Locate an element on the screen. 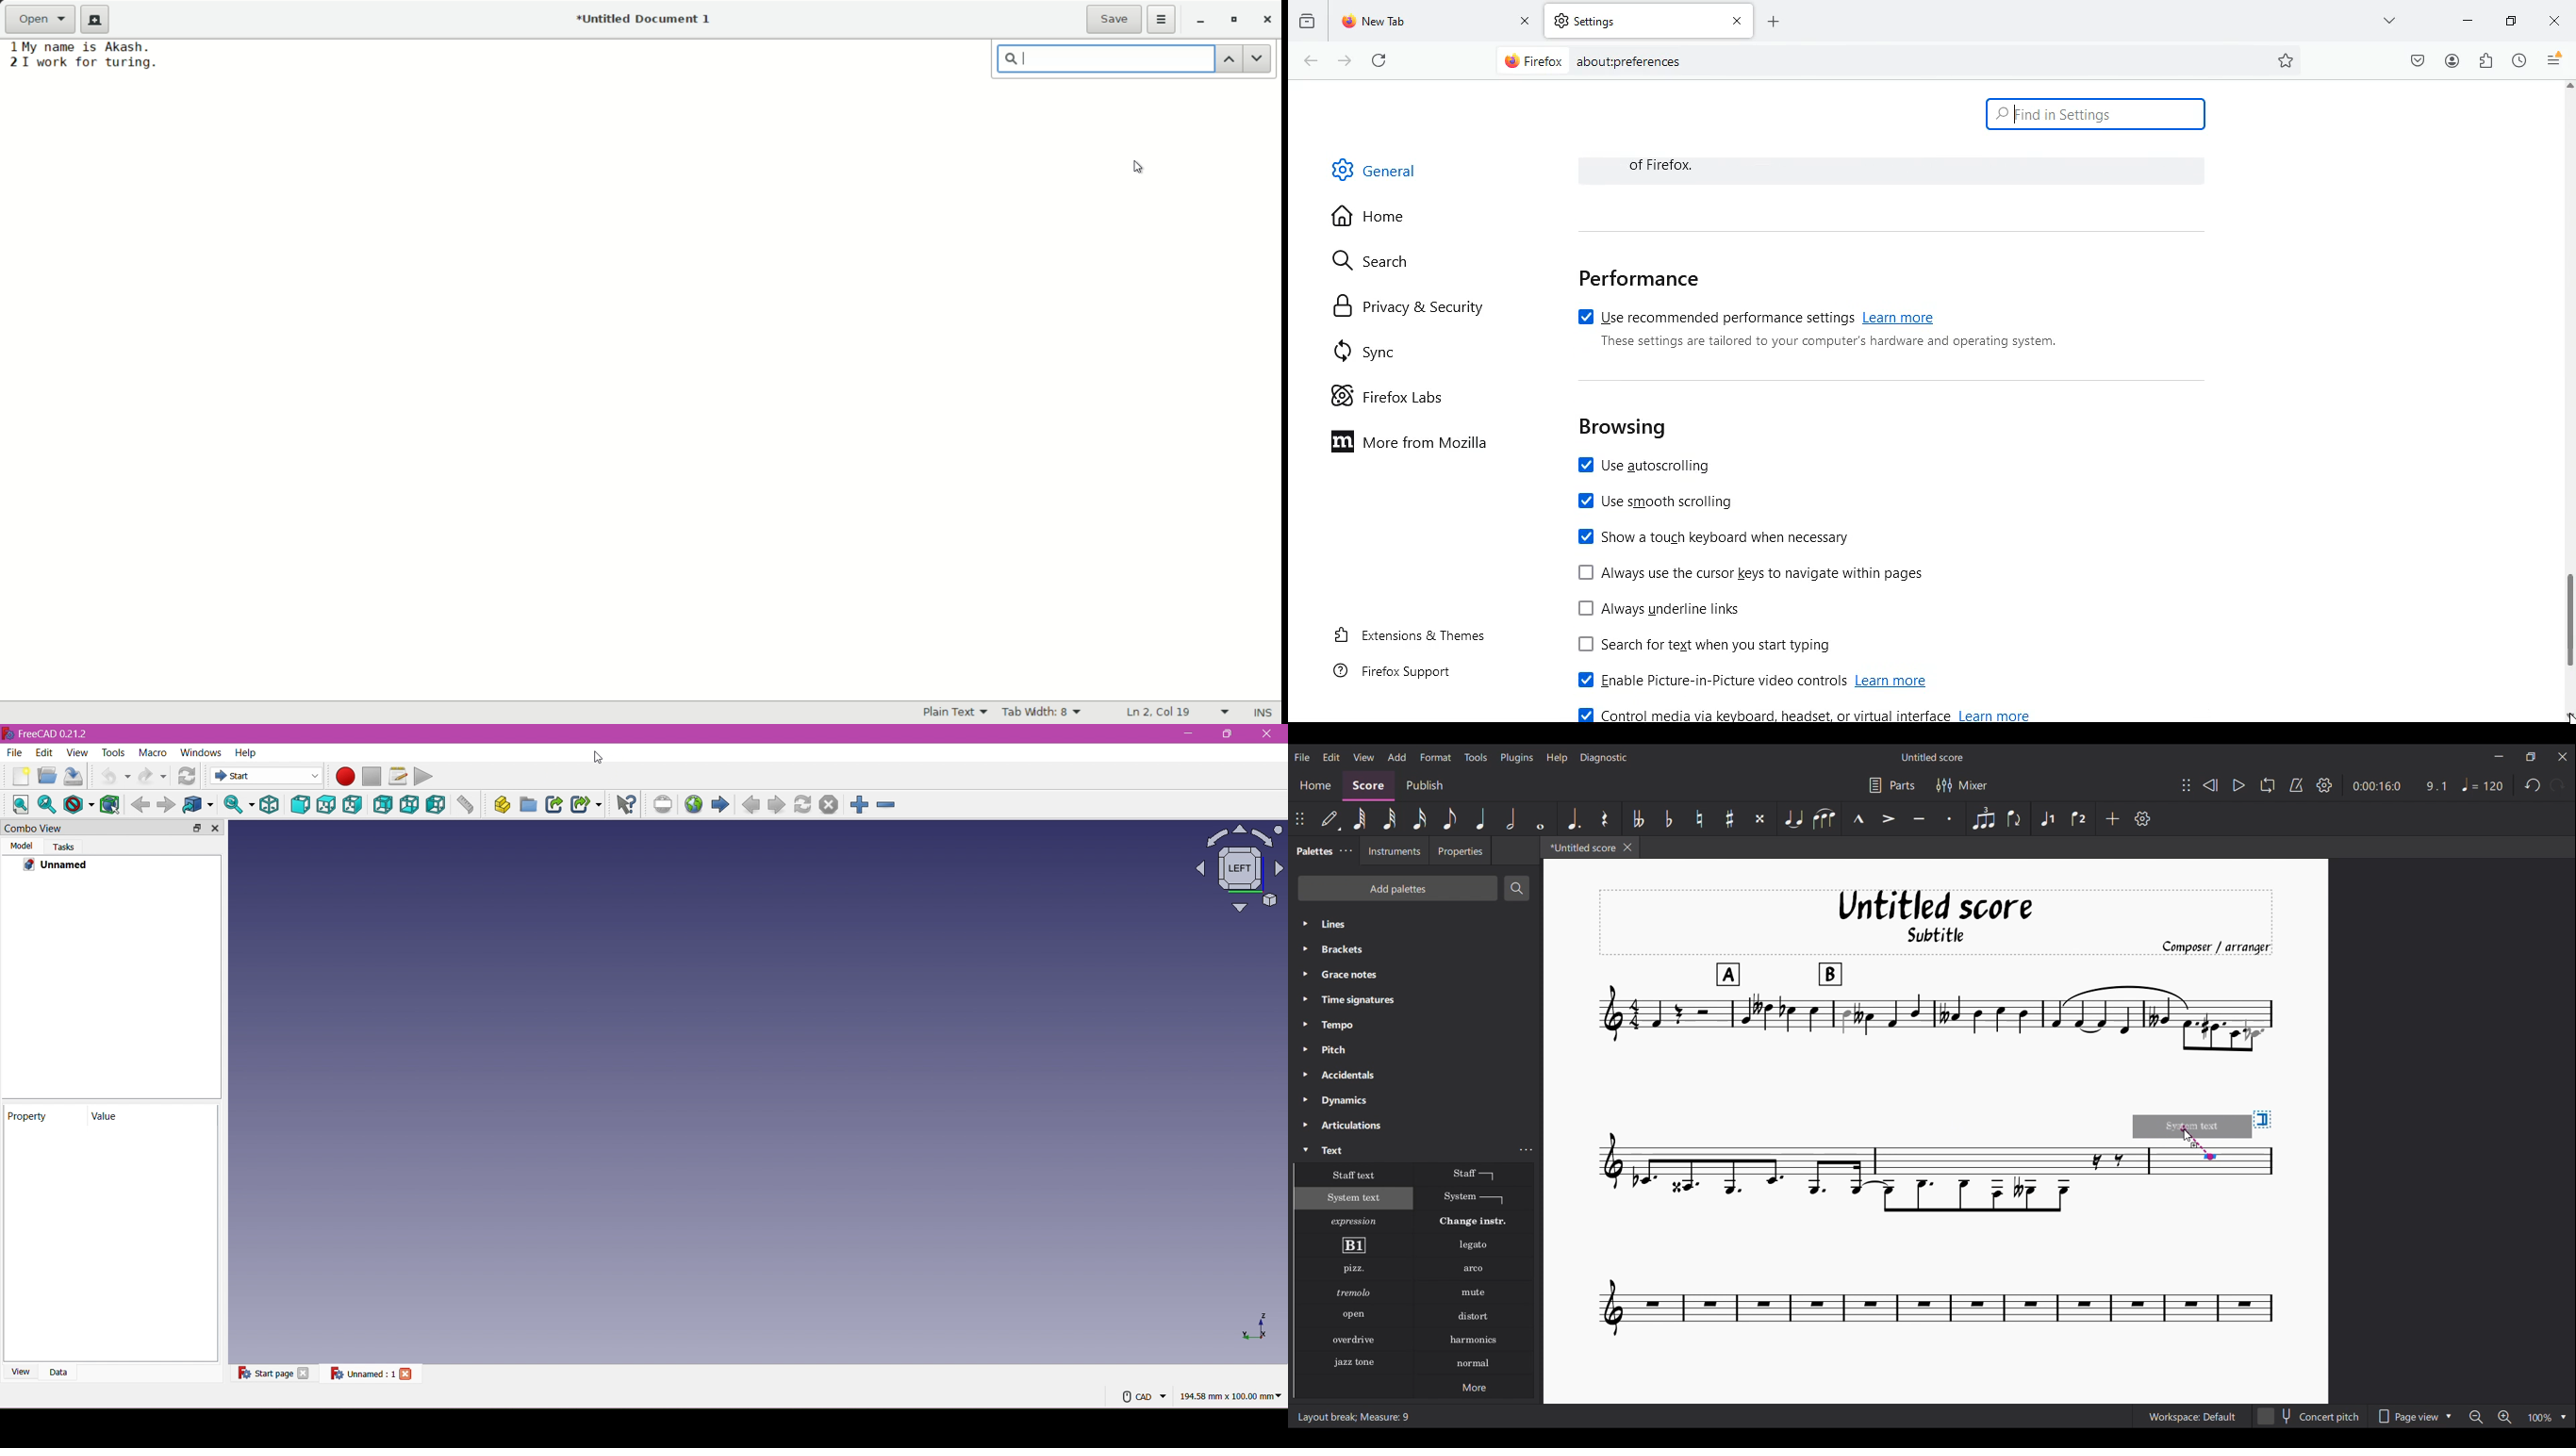  32nd note is located at coordinates (1389, 819).